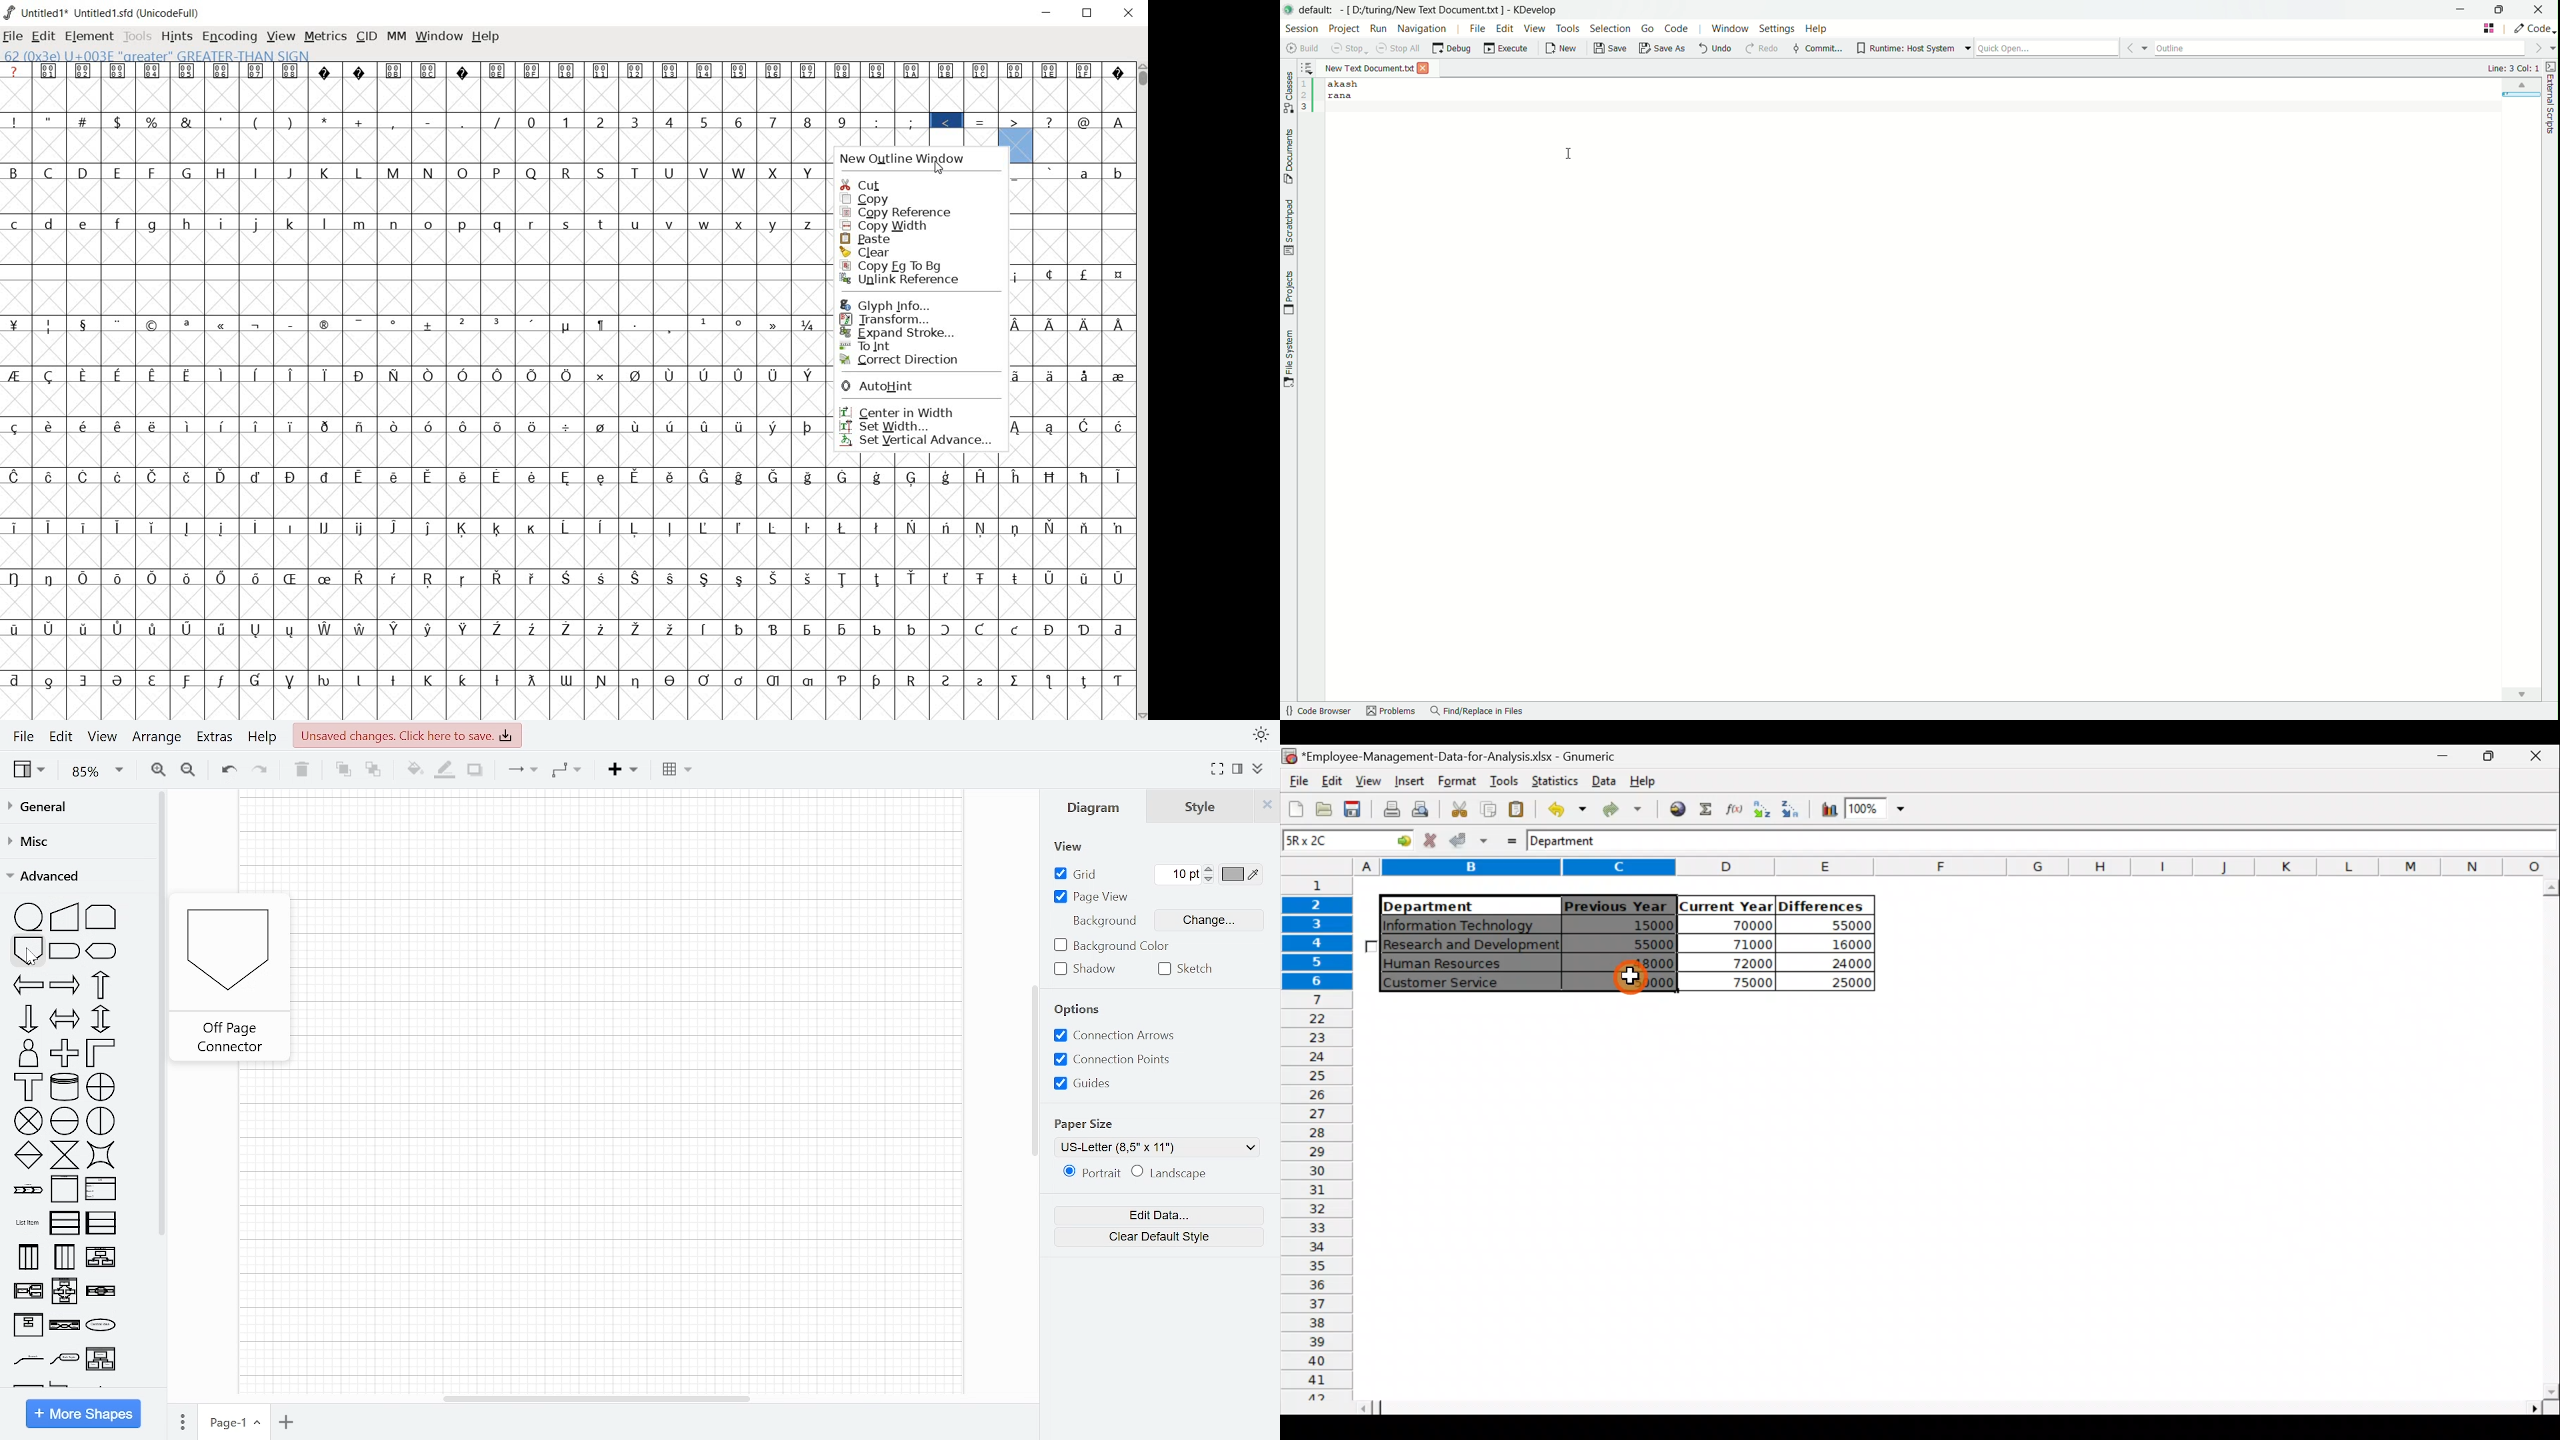 The height and width of the screenshot is (1456, 2576). What do you see at coordinates (1396, 842) in the screenshot?
I see `go to` at bounding box center [1396, 842].